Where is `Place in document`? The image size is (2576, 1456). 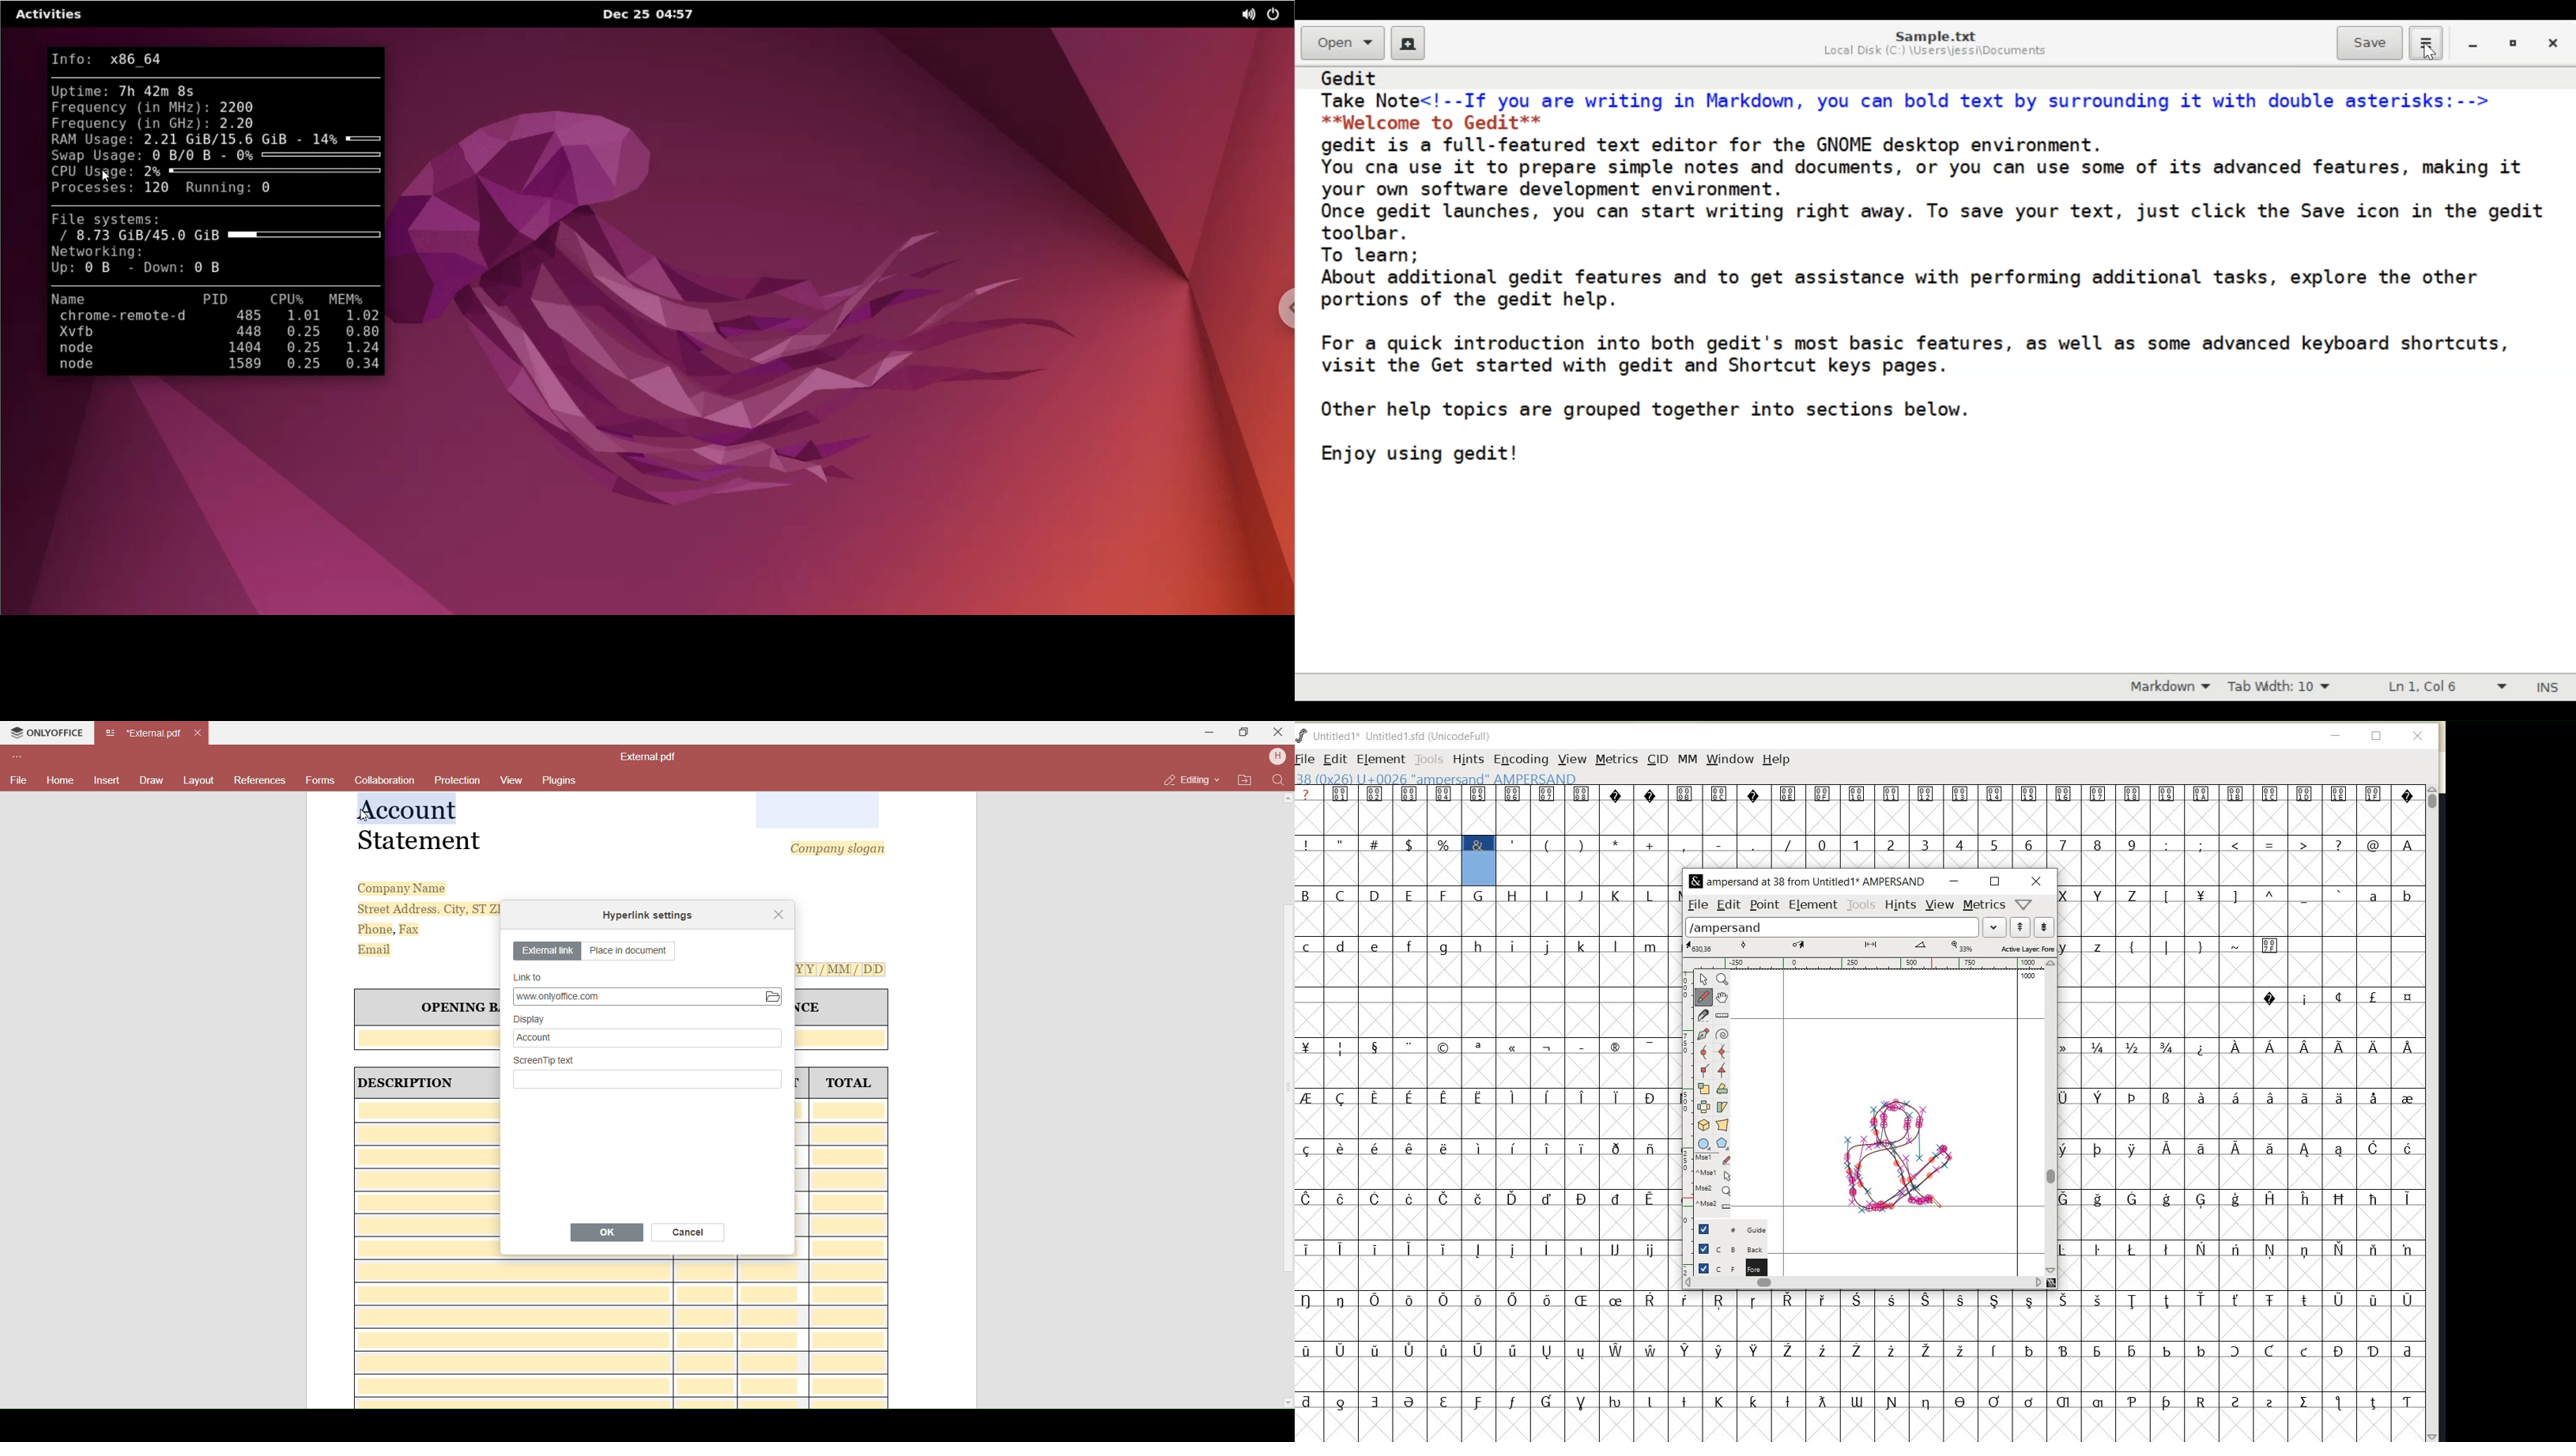
Place in document is located at coordinates (630, 951).